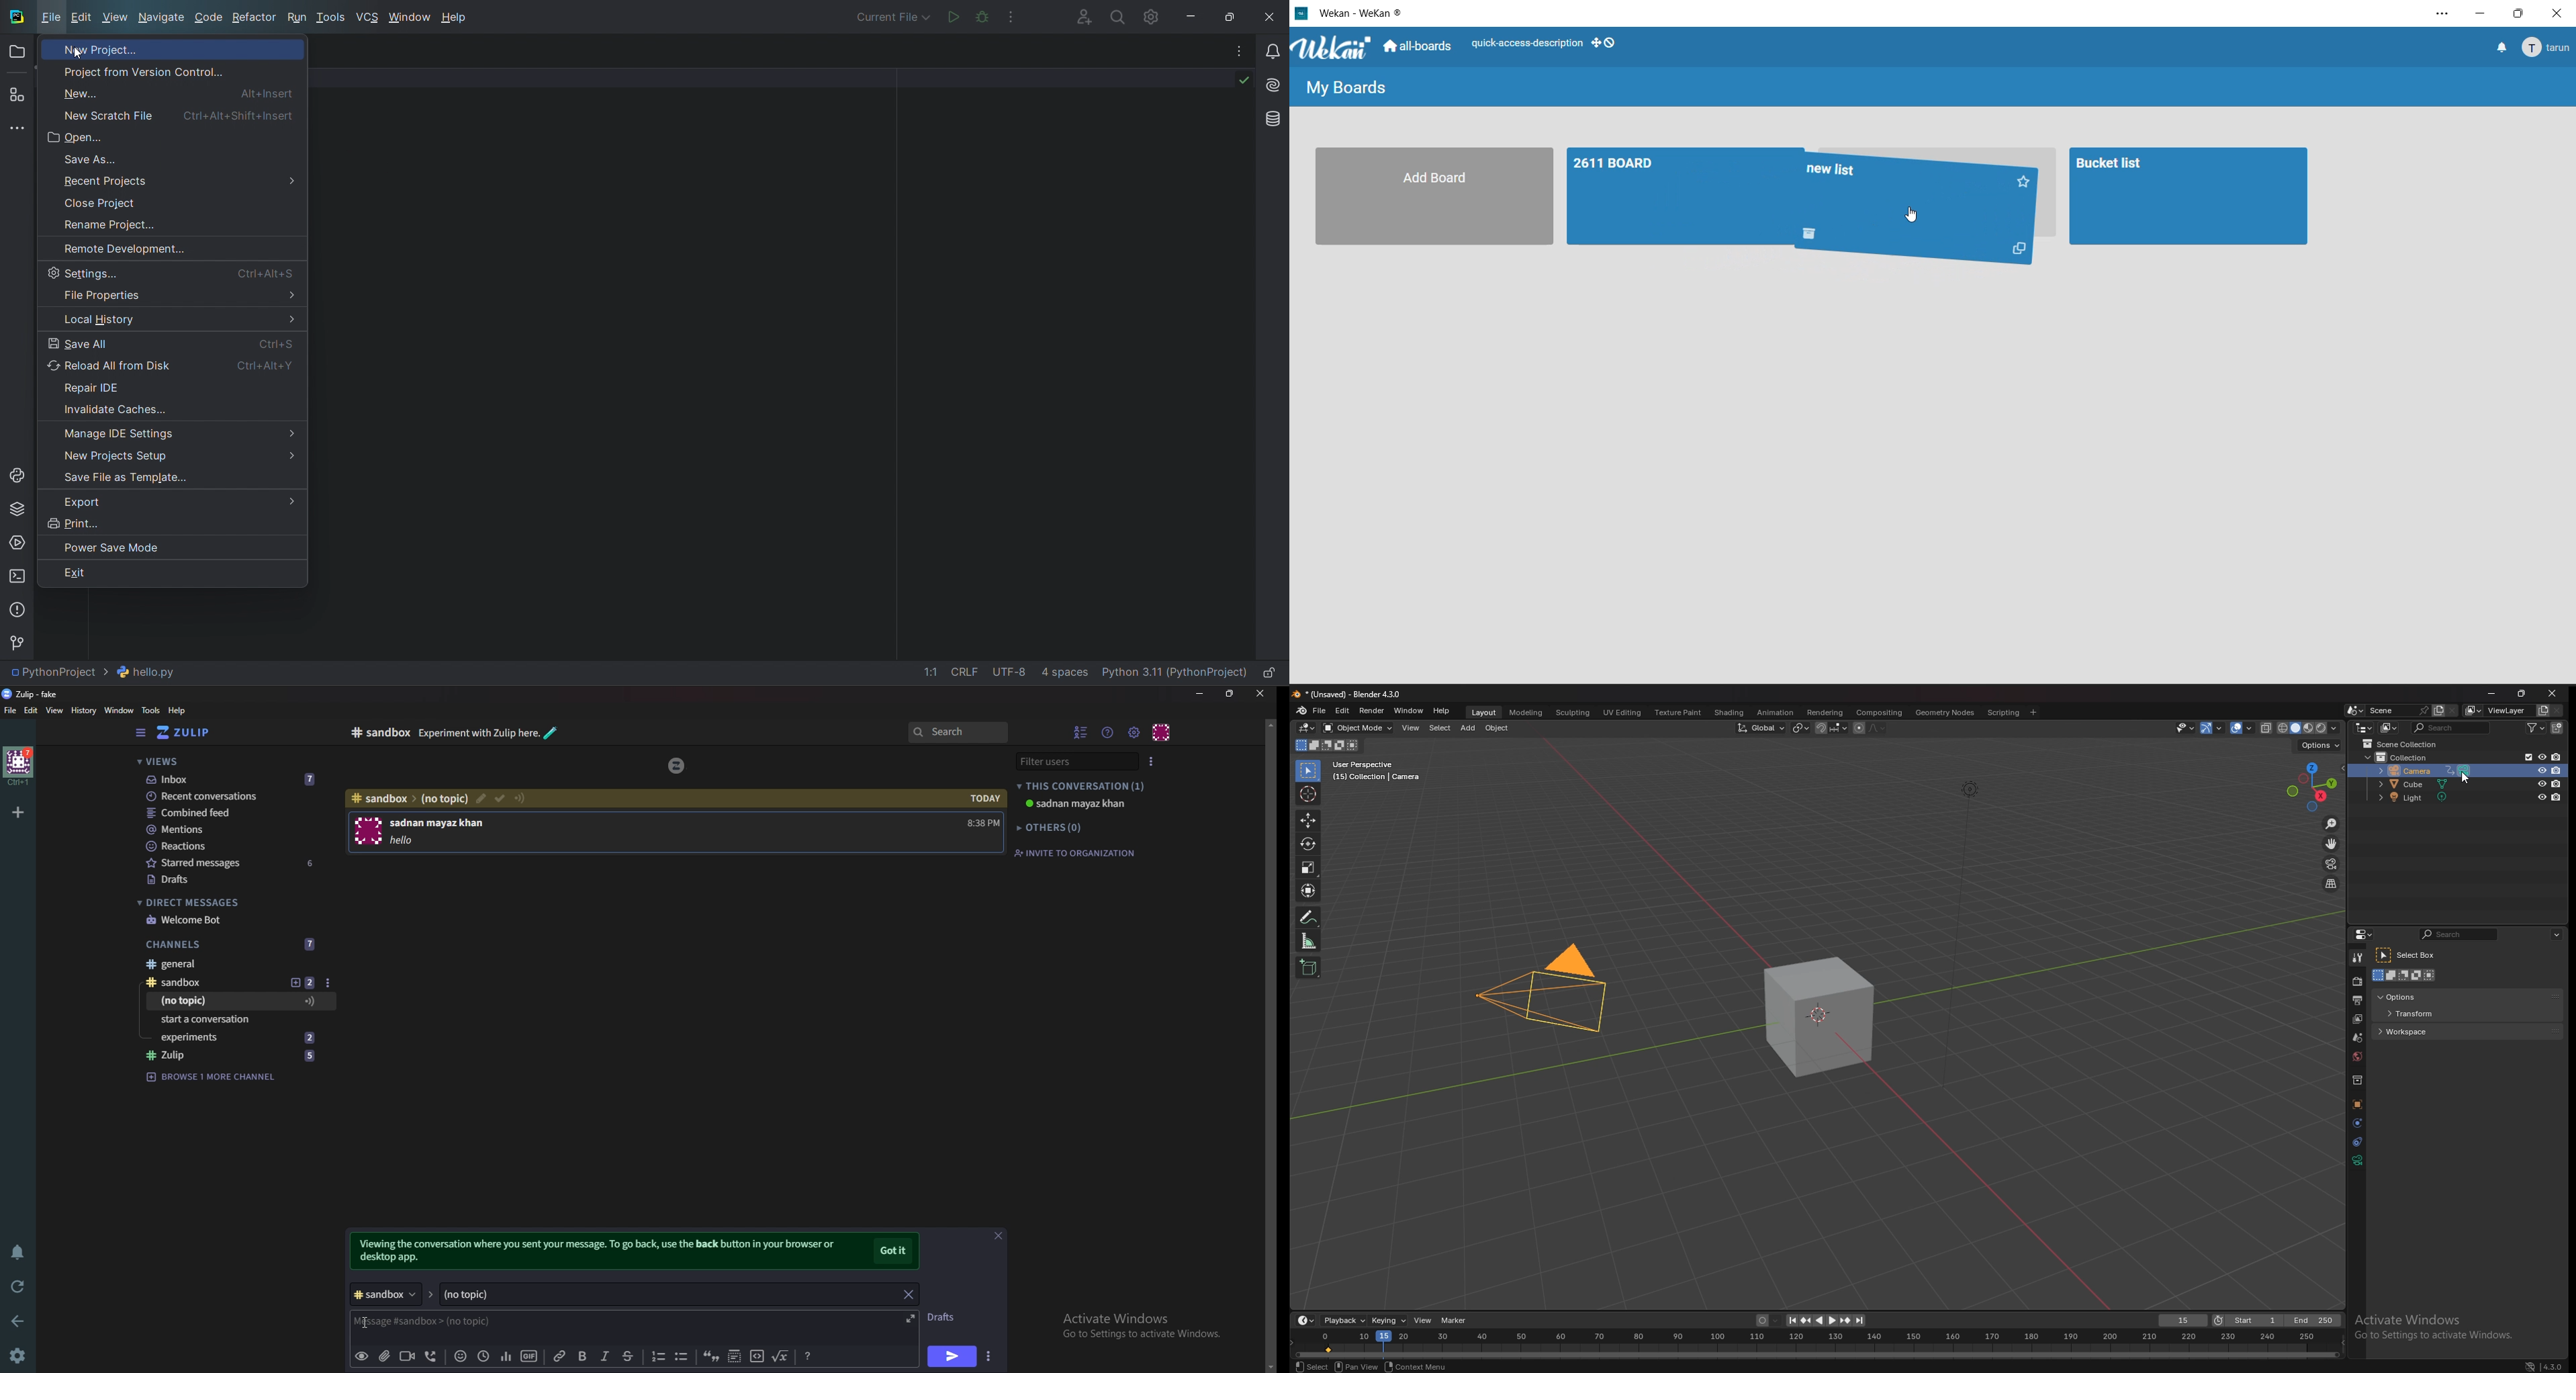 Image resolution: width=2576 pixels, height=1400 pixels. What do you see at coordinates (231, 919) in the screenshot?
I see `welcome bot` at bounding box center [231, 919].